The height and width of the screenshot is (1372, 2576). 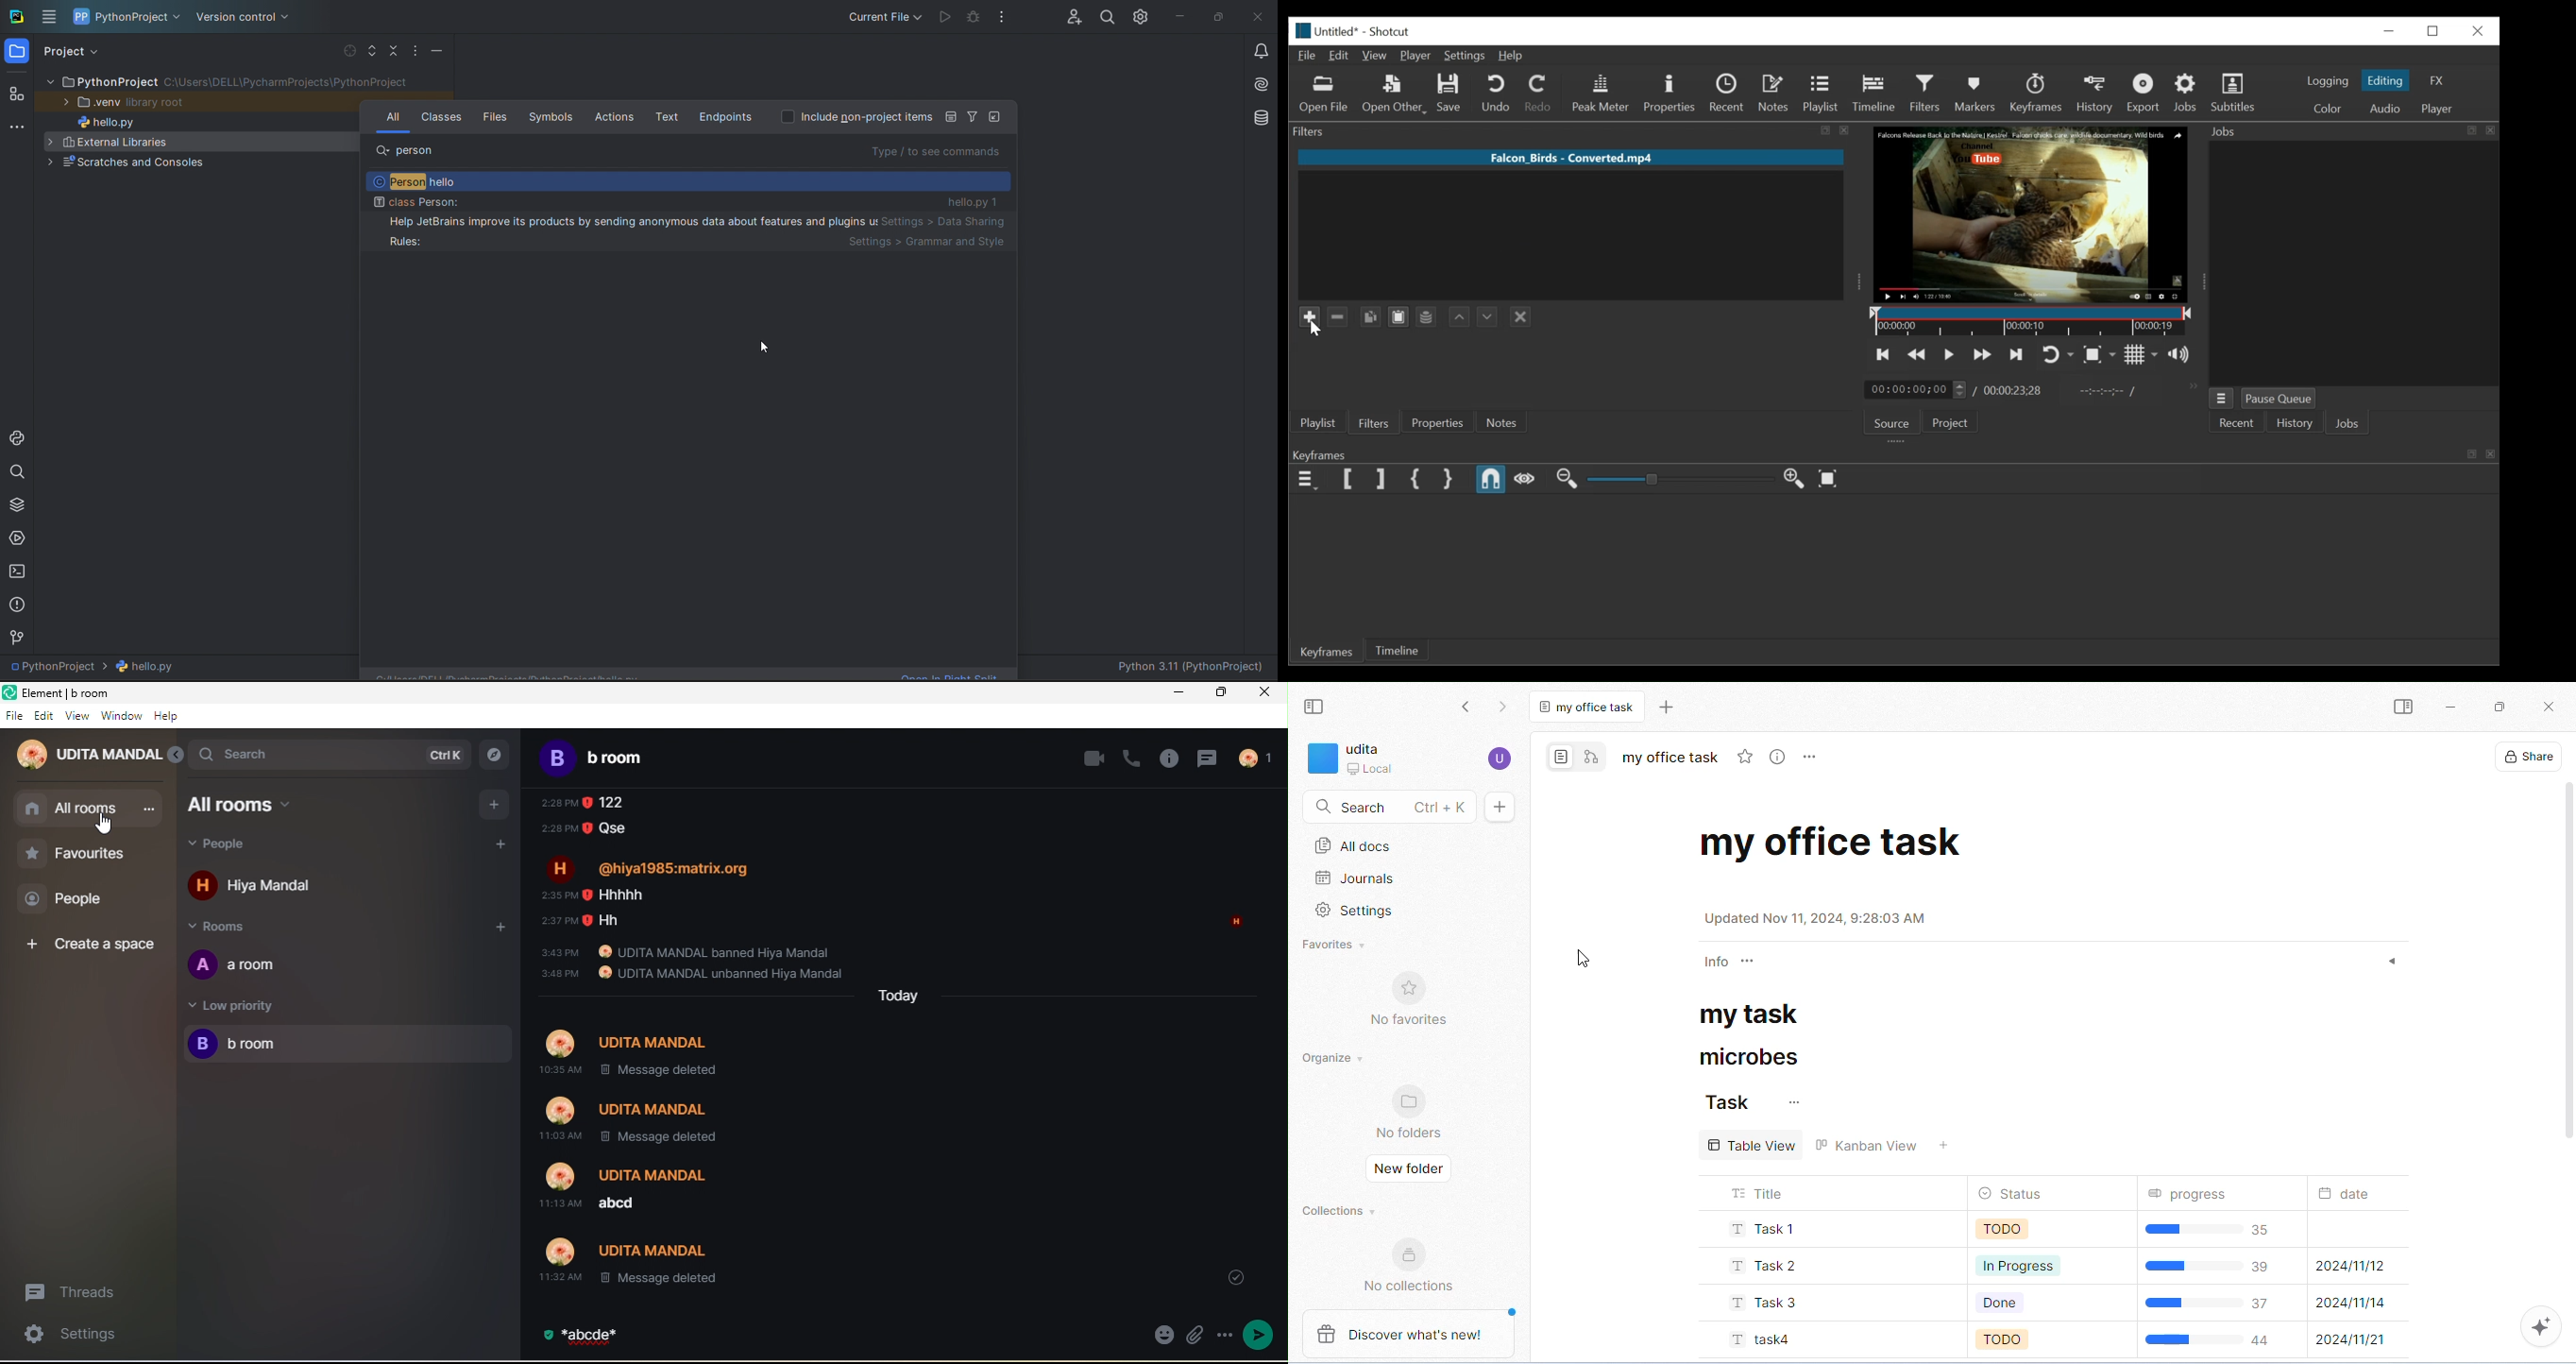 I want to click on my office task, so click(x=1831, y=842).